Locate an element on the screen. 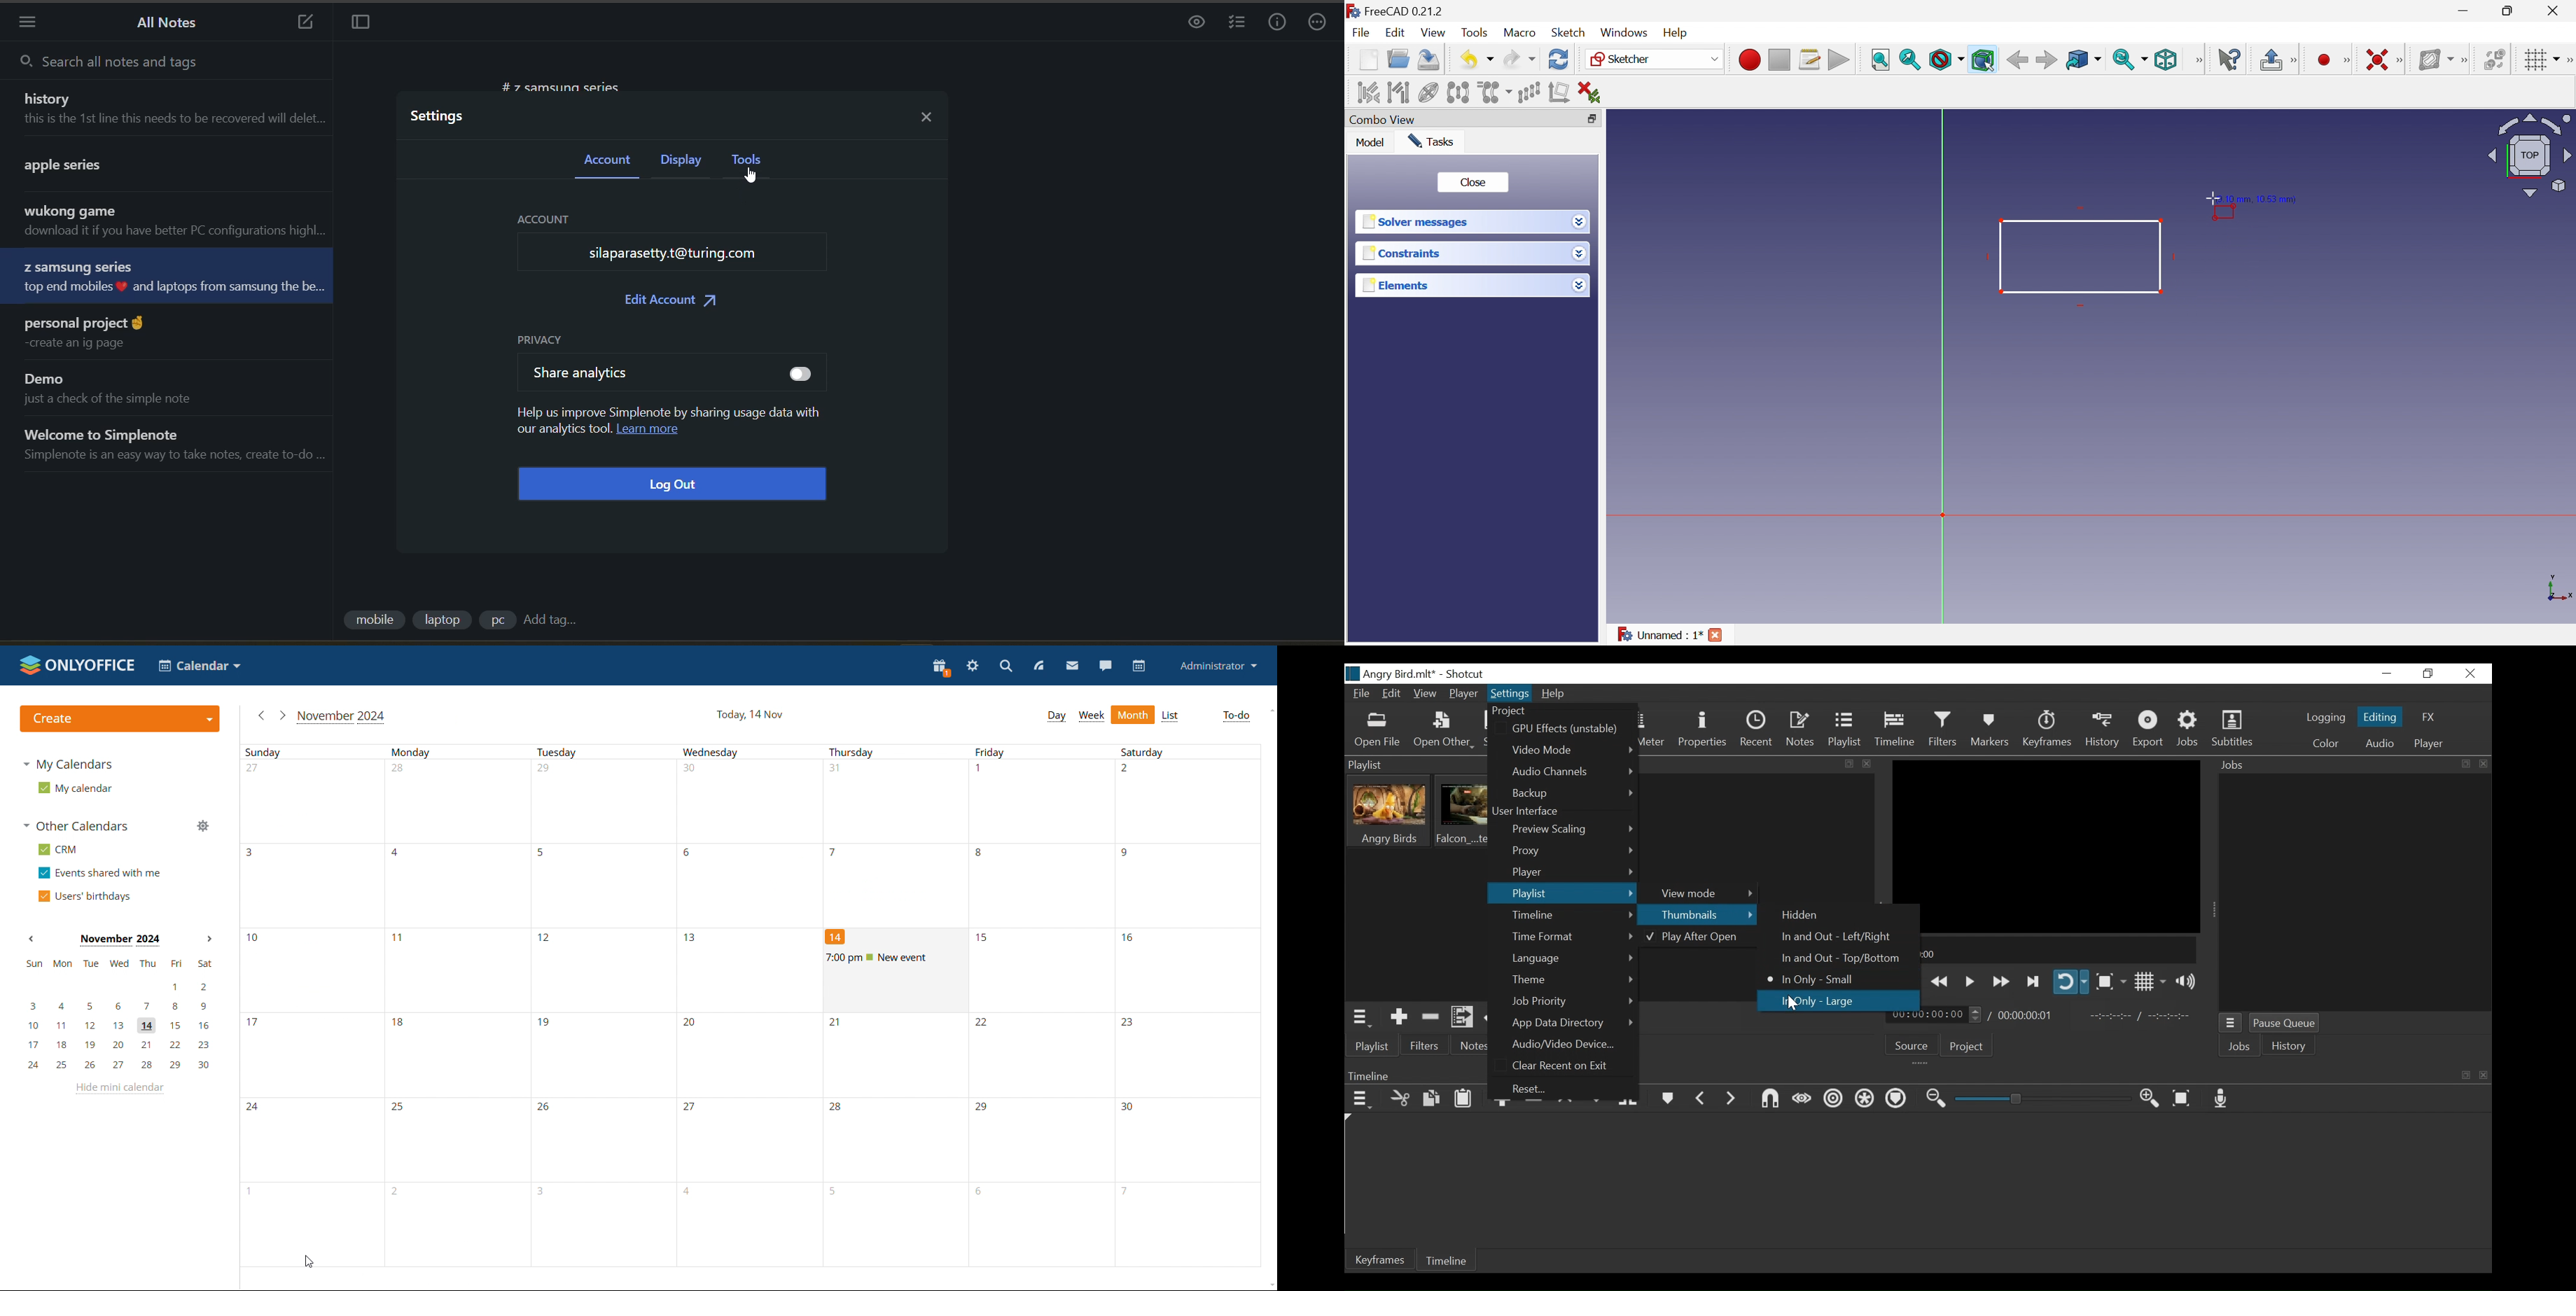  Project is located at coordinates (1967, 1047).